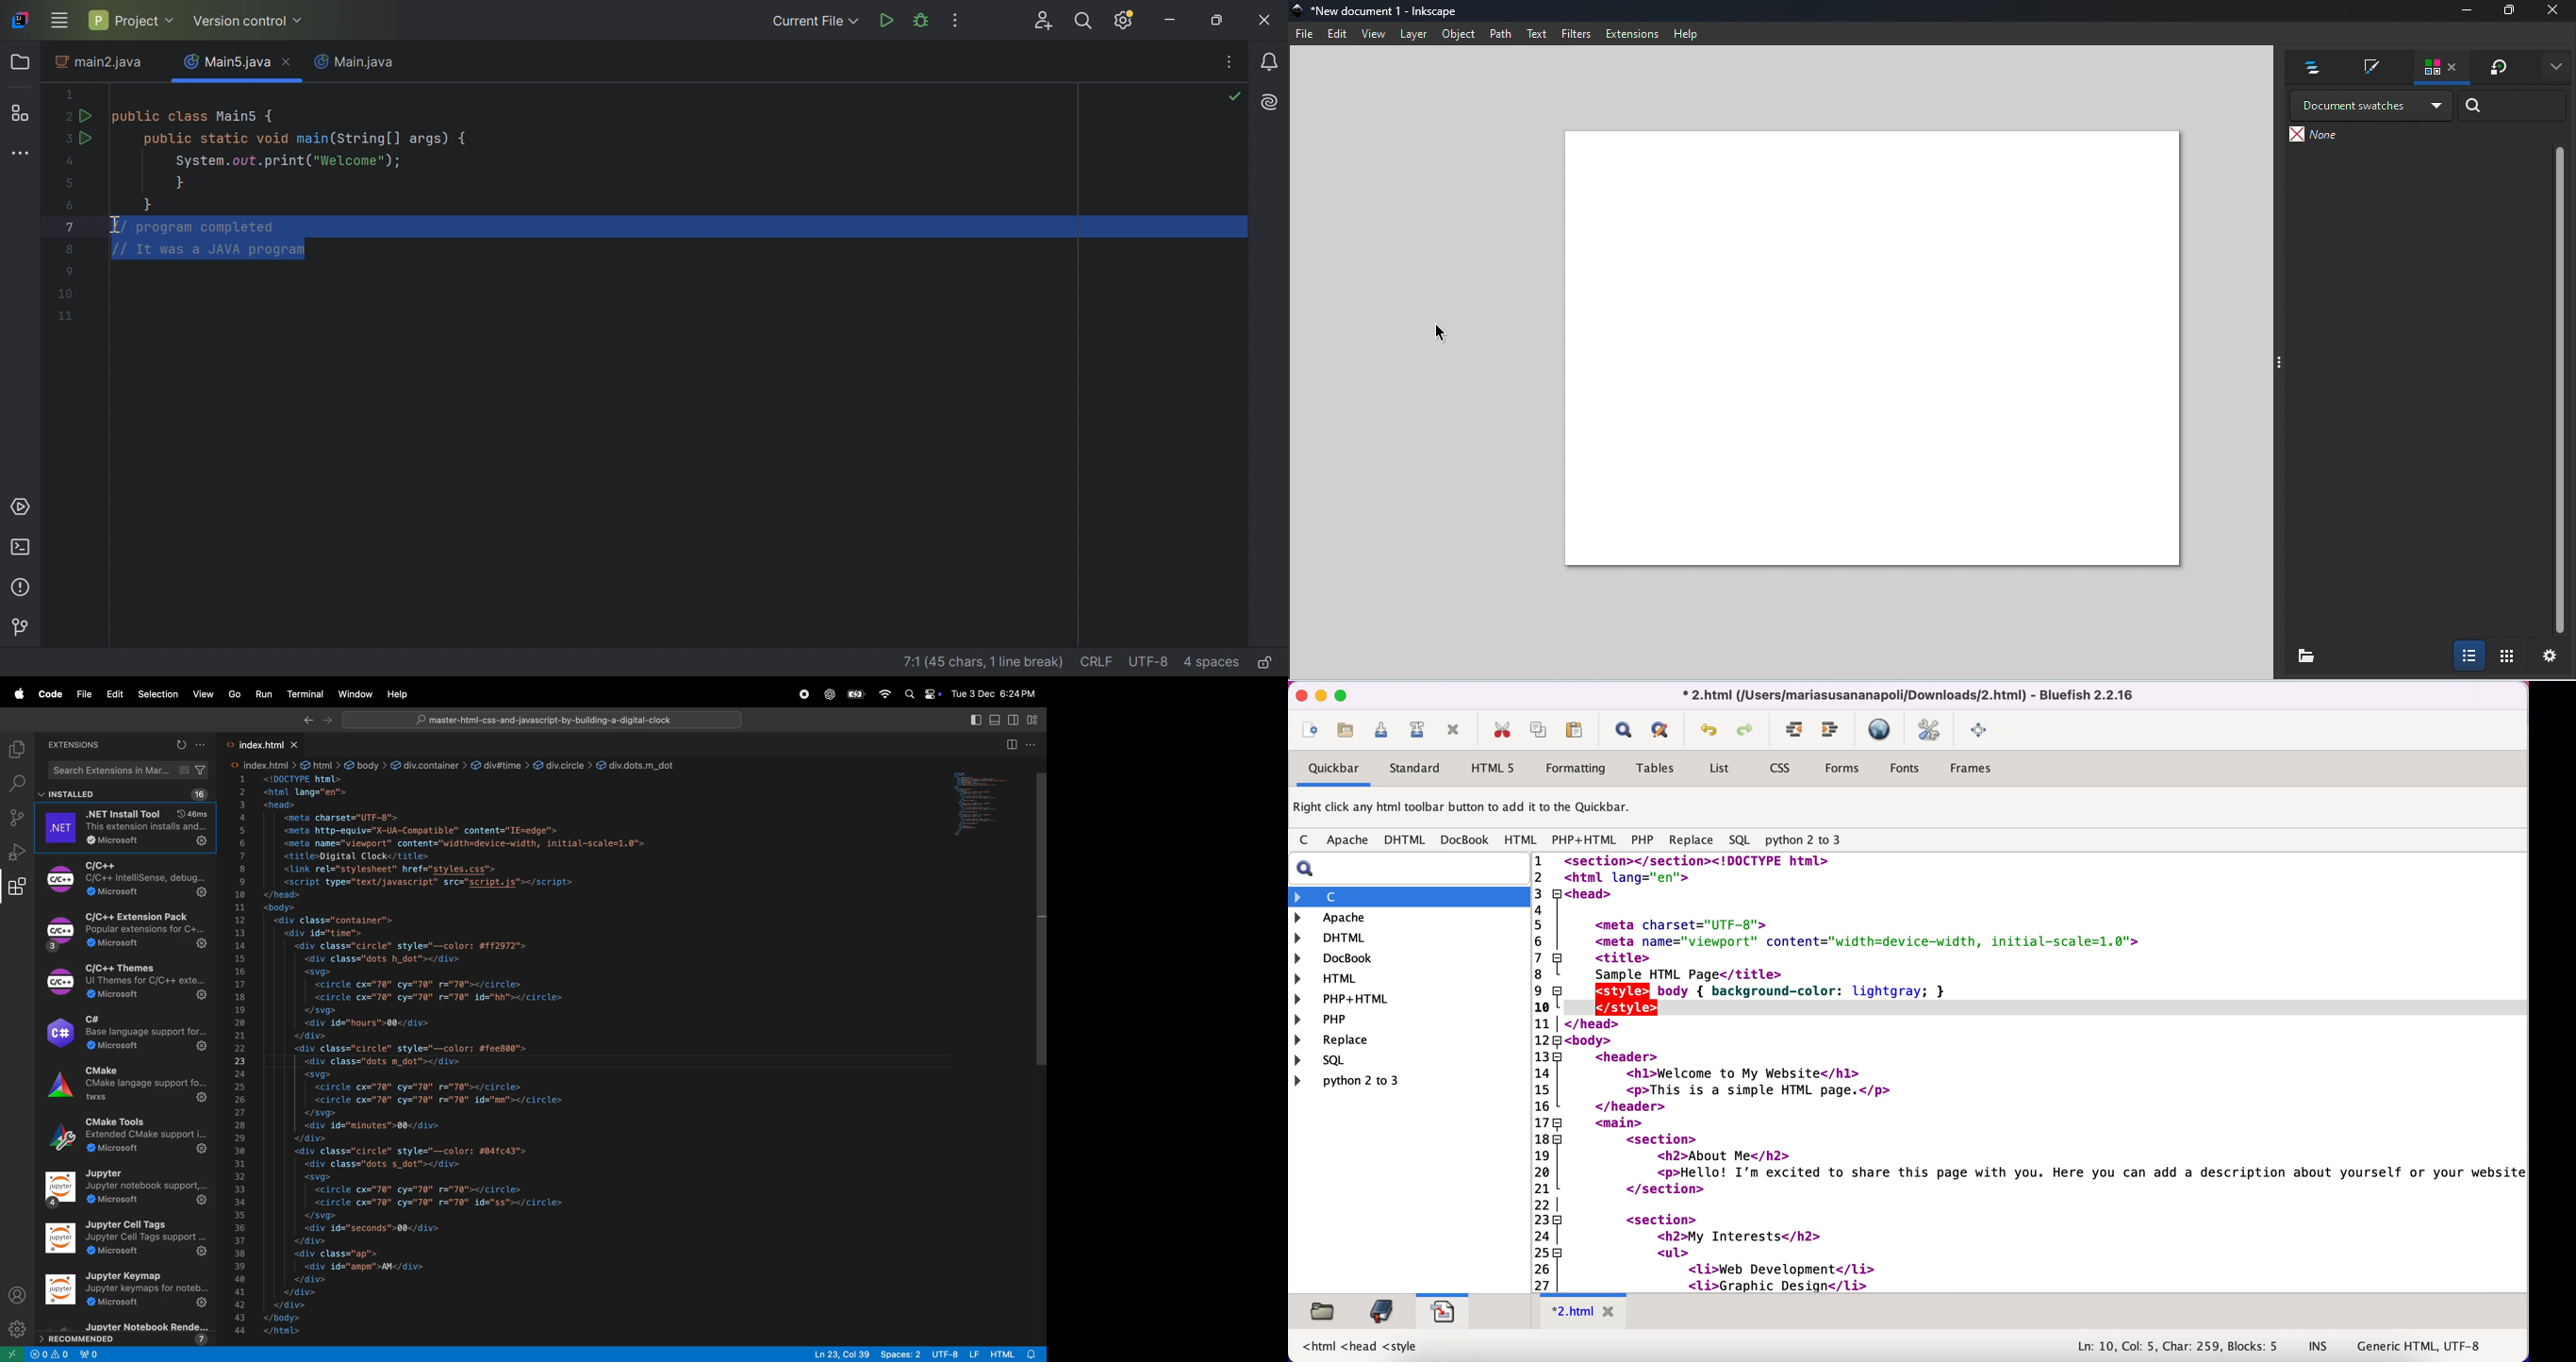 Image resolution: width=2576 pixels, height=1372 pixels. I want to click on terminal, so click(306, 693).